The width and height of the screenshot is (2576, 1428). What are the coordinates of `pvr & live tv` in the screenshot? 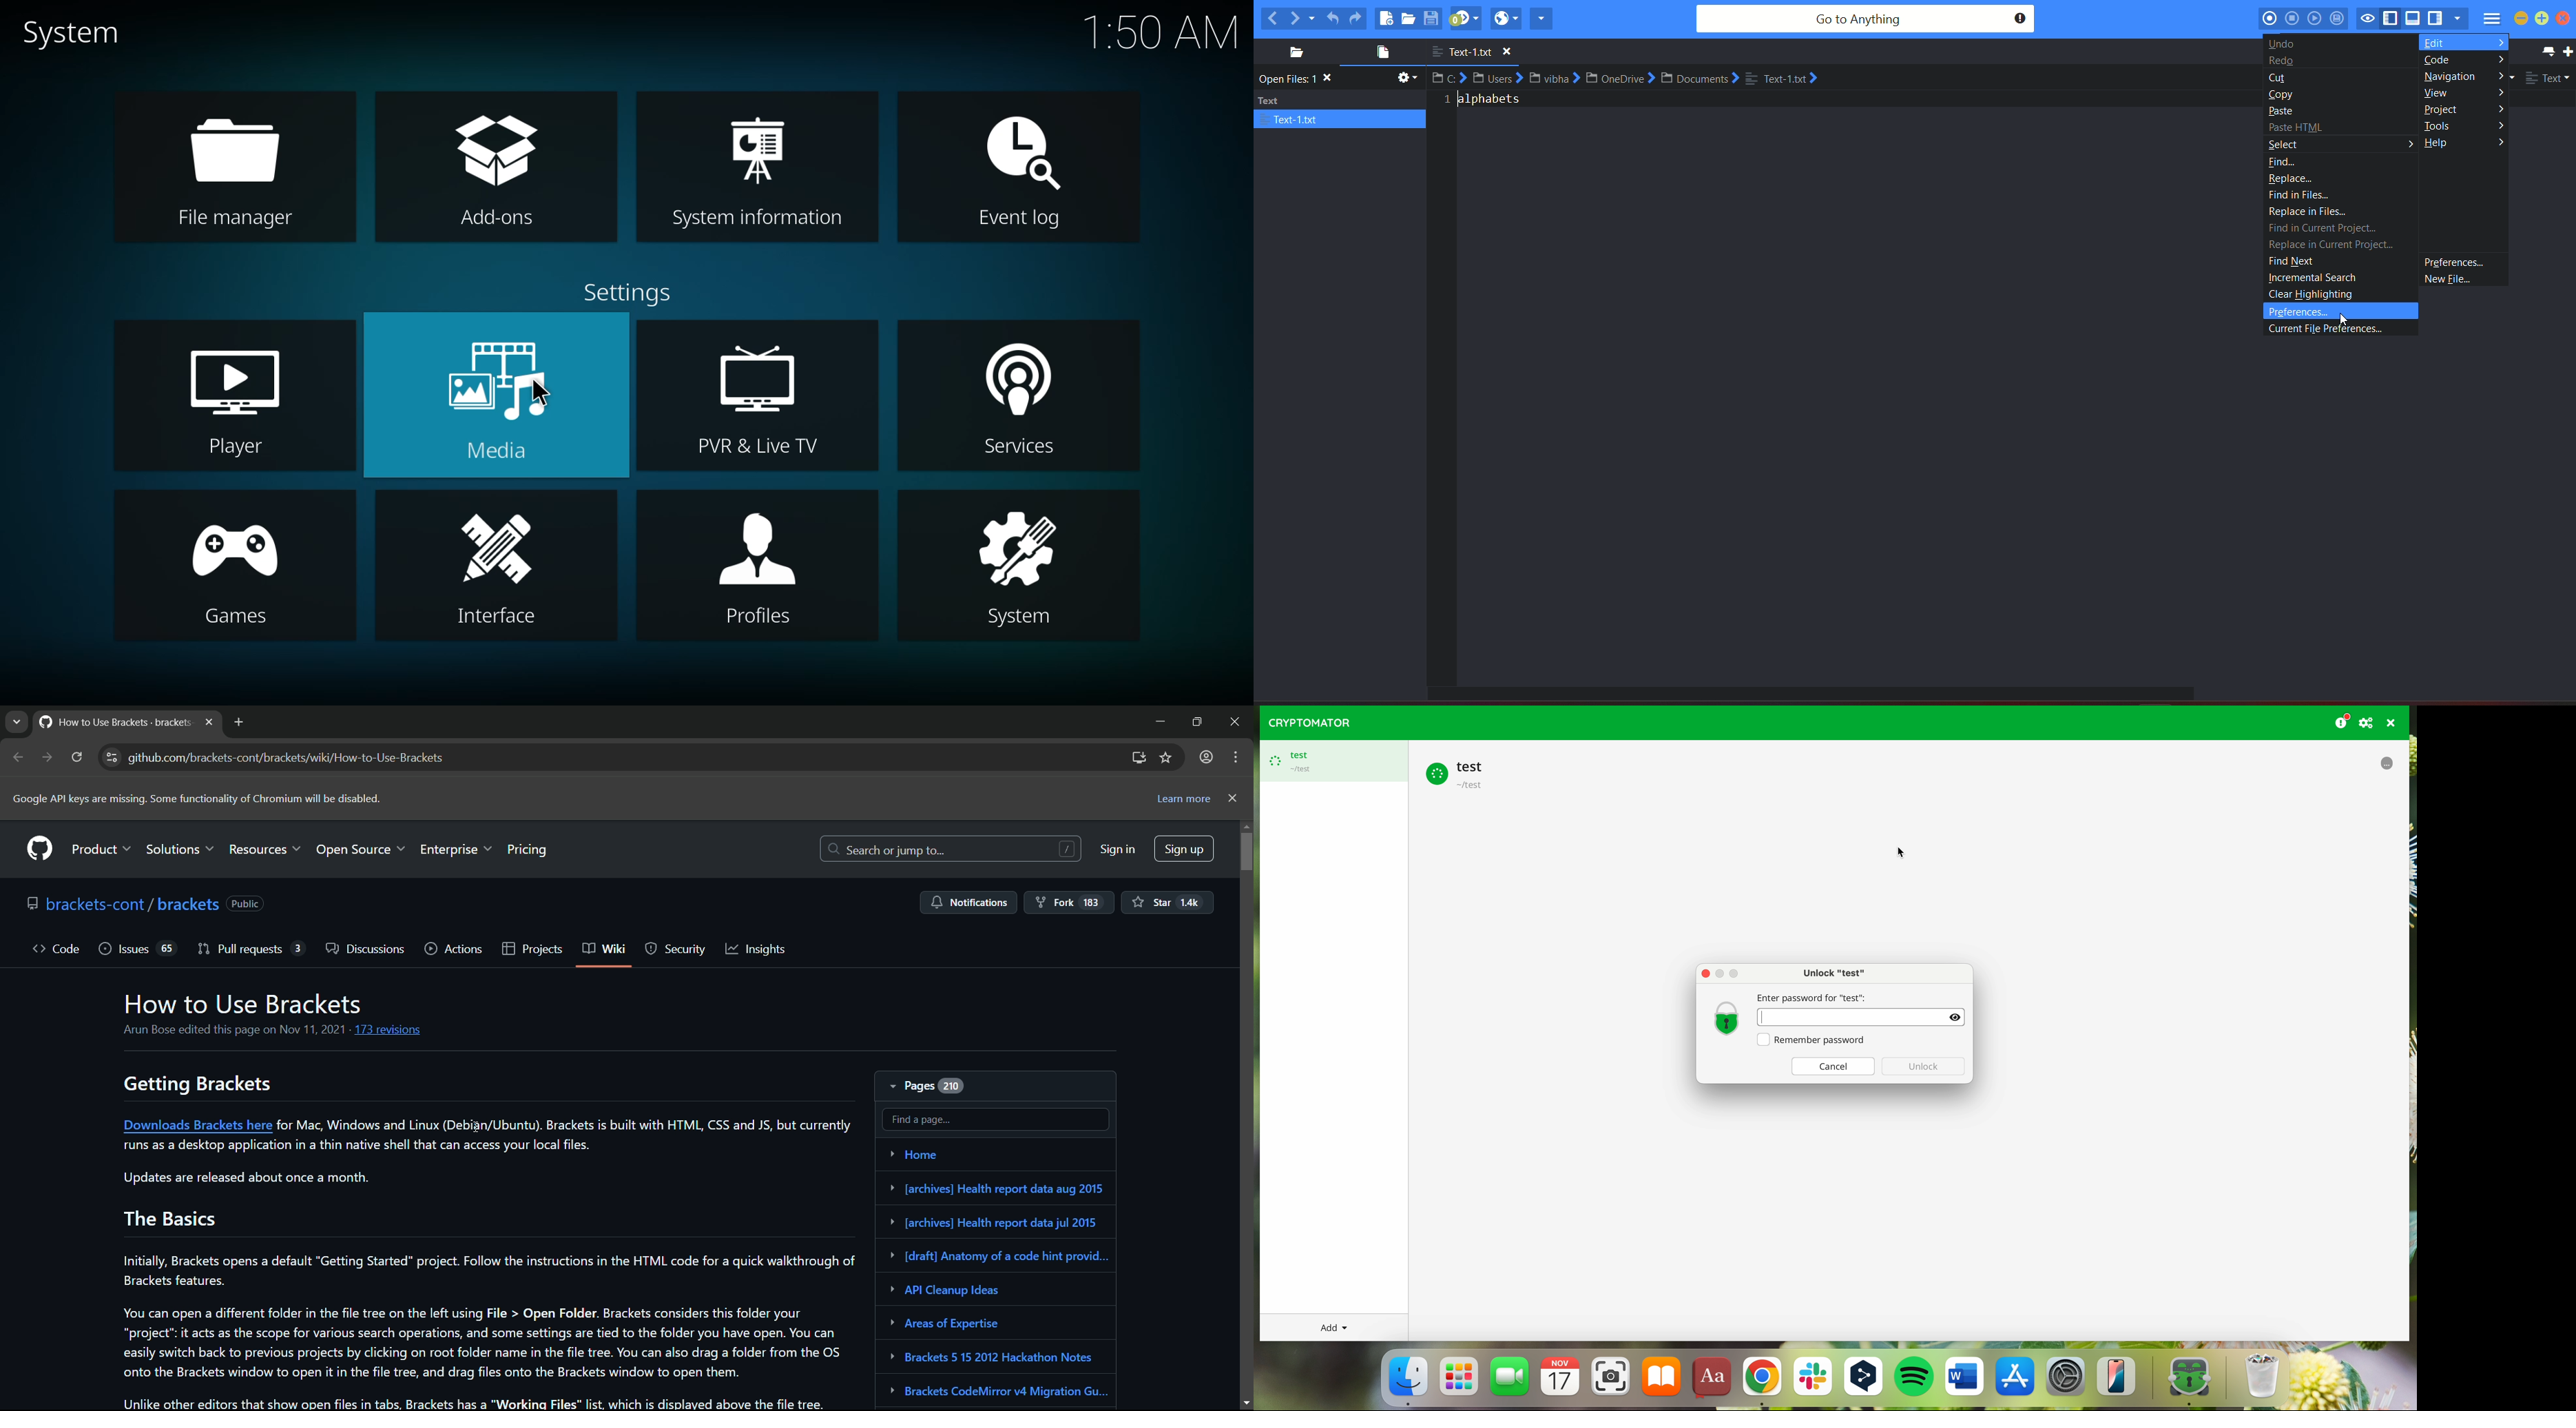 It's located at (757, 395).